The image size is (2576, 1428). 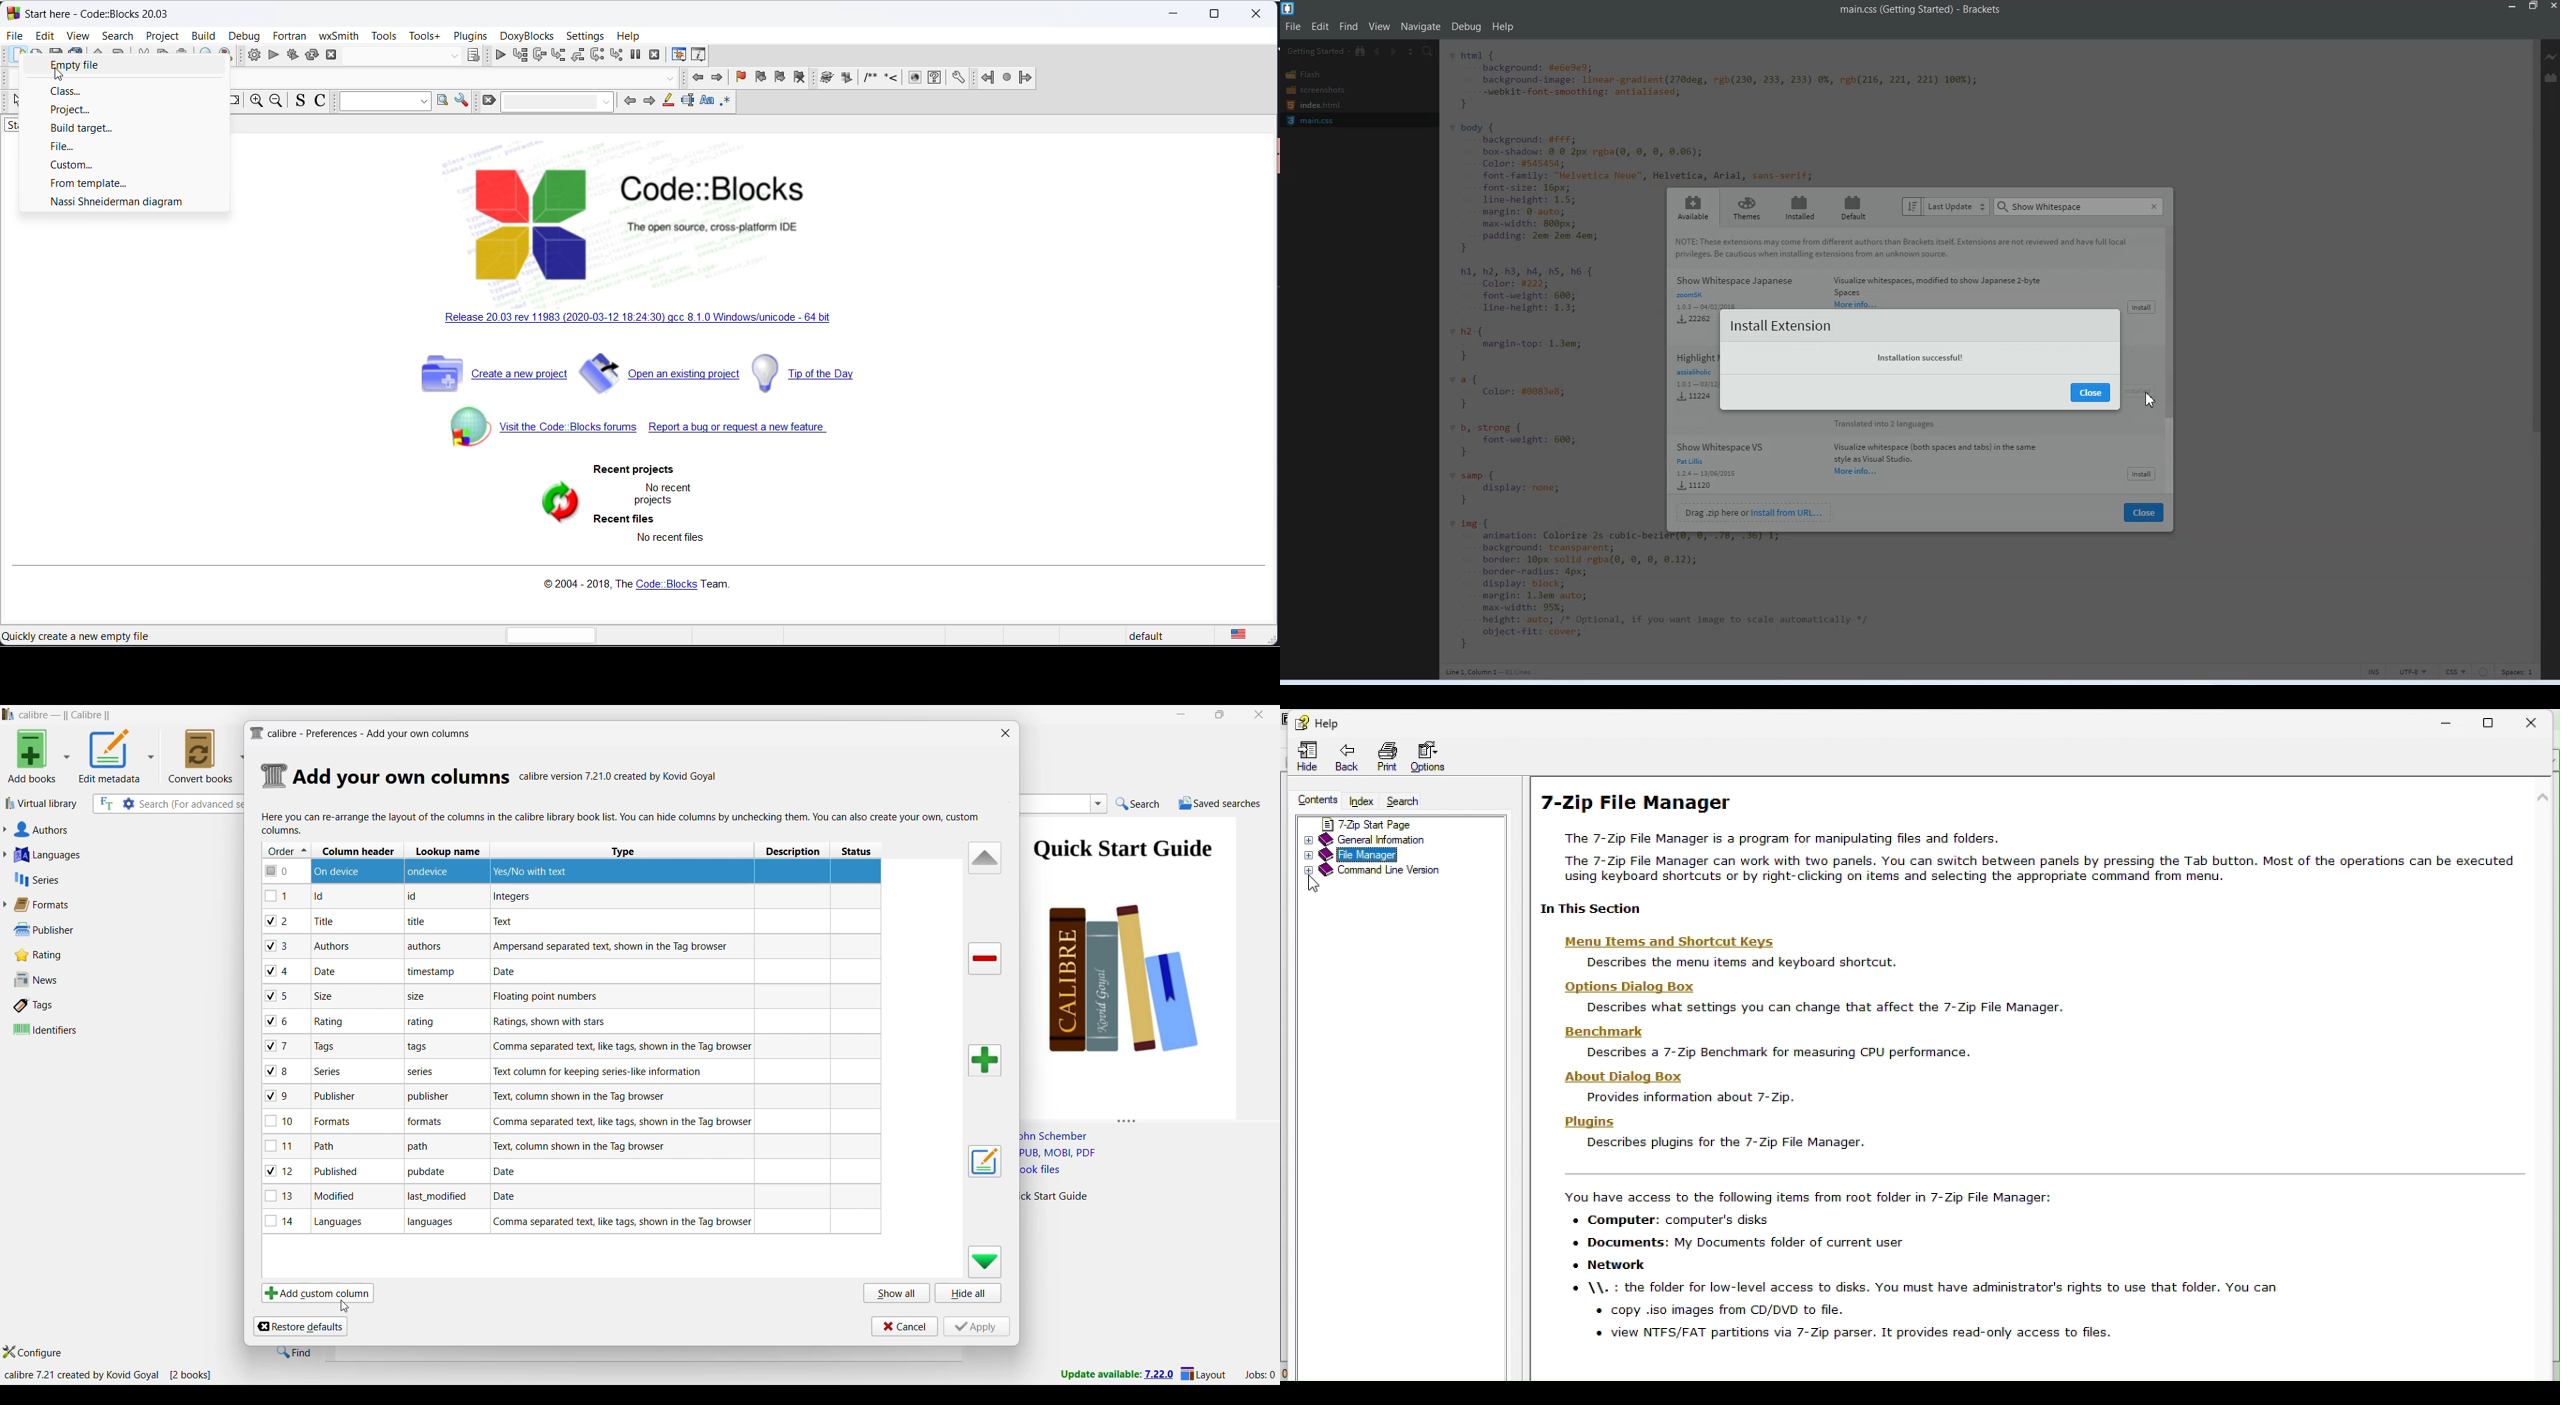 What do you see at coordinates (792, 850) in the screenshot?
I see `Description column` at bounding box center [792, 850].